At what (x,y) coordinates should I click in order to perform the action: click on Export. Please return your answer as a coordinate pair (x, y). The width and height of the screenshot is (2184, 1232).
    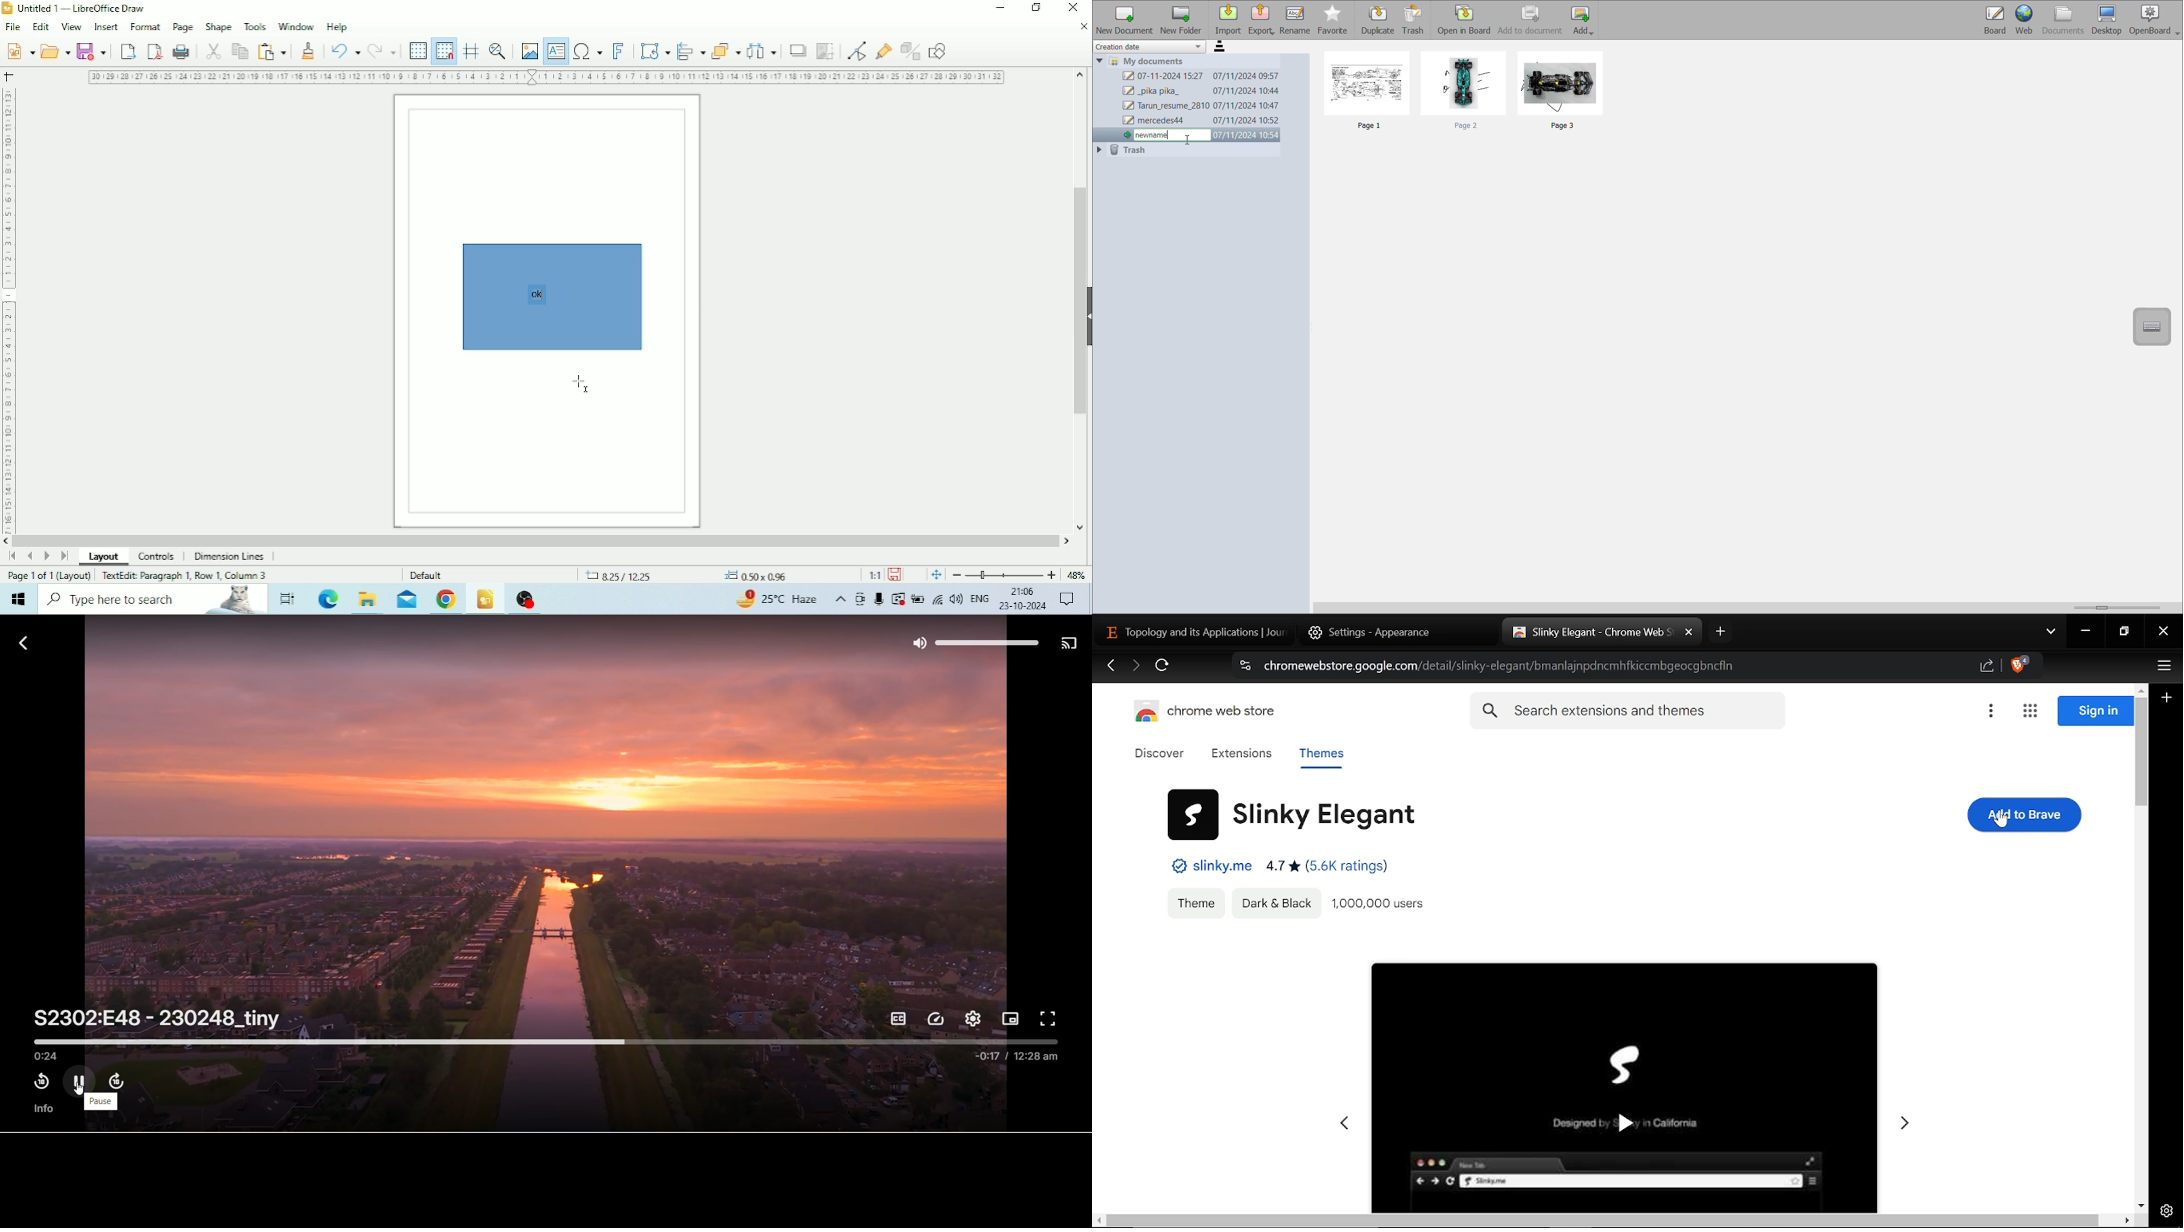
    Looking at the image, I should click on (128, 52).